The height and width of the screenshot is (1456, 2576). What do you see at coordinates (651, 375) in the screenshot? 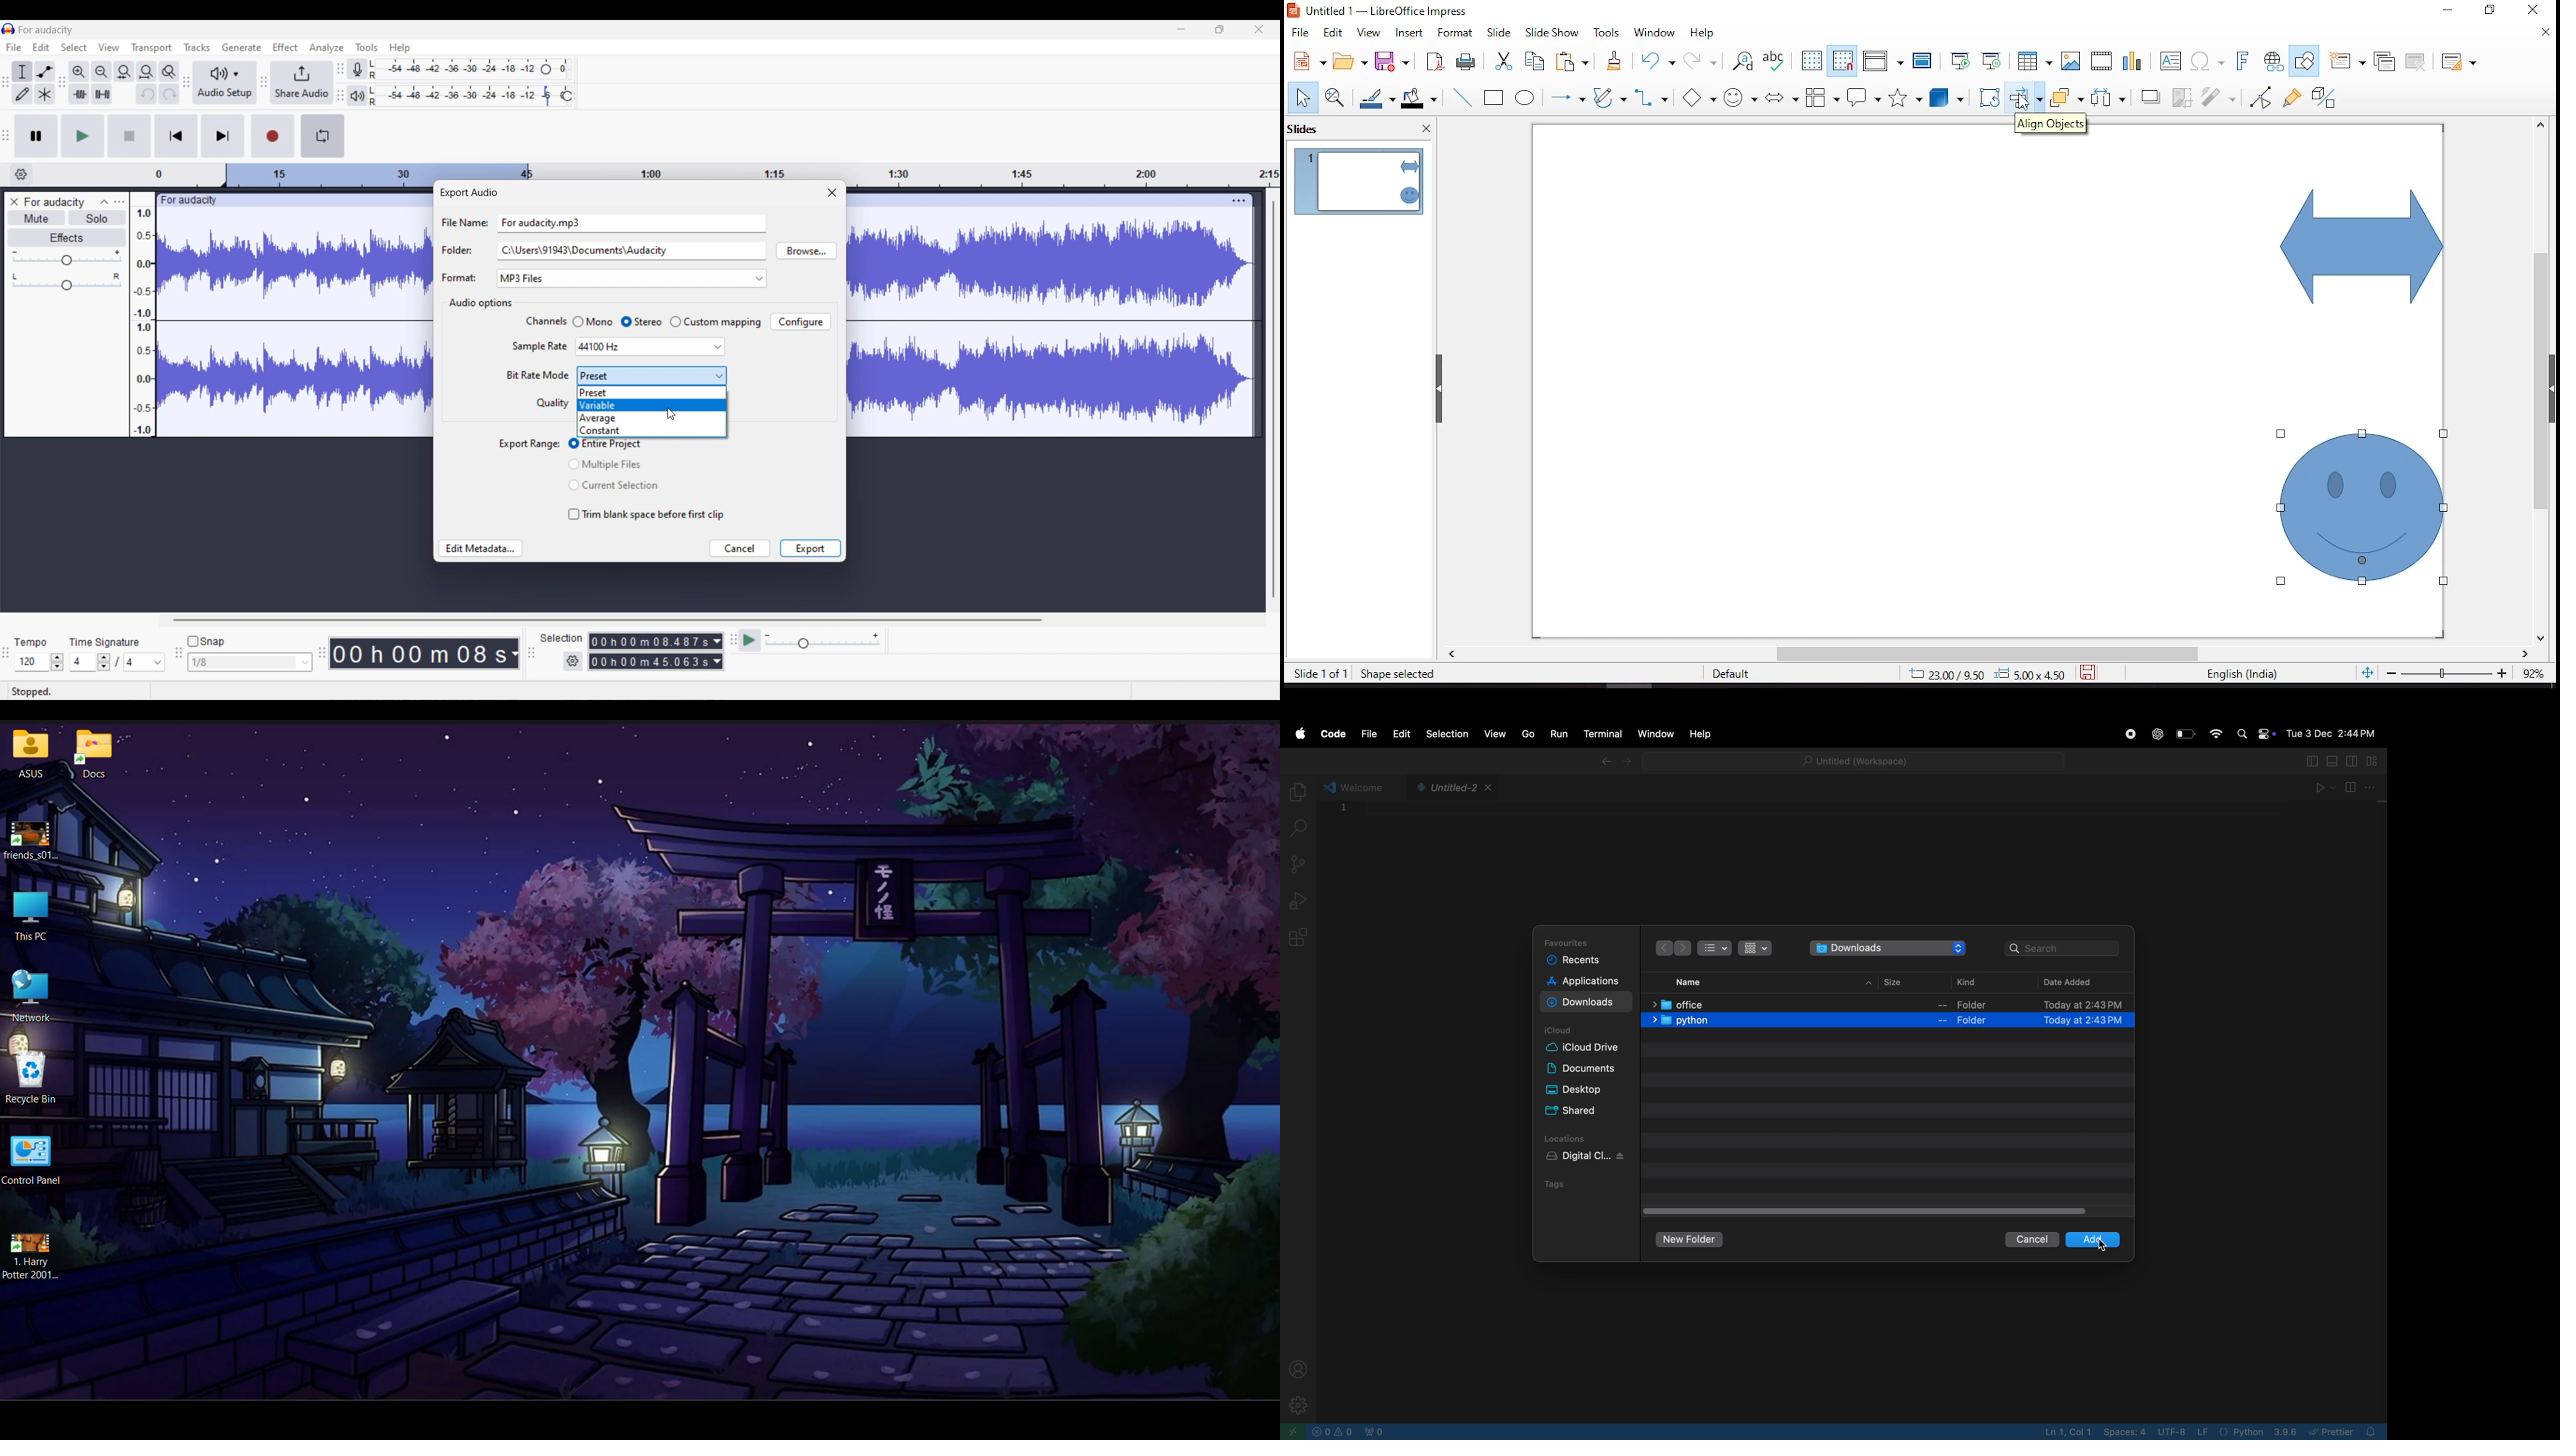
I see `Highlighted by cursor` at bounding box center [651, 375].